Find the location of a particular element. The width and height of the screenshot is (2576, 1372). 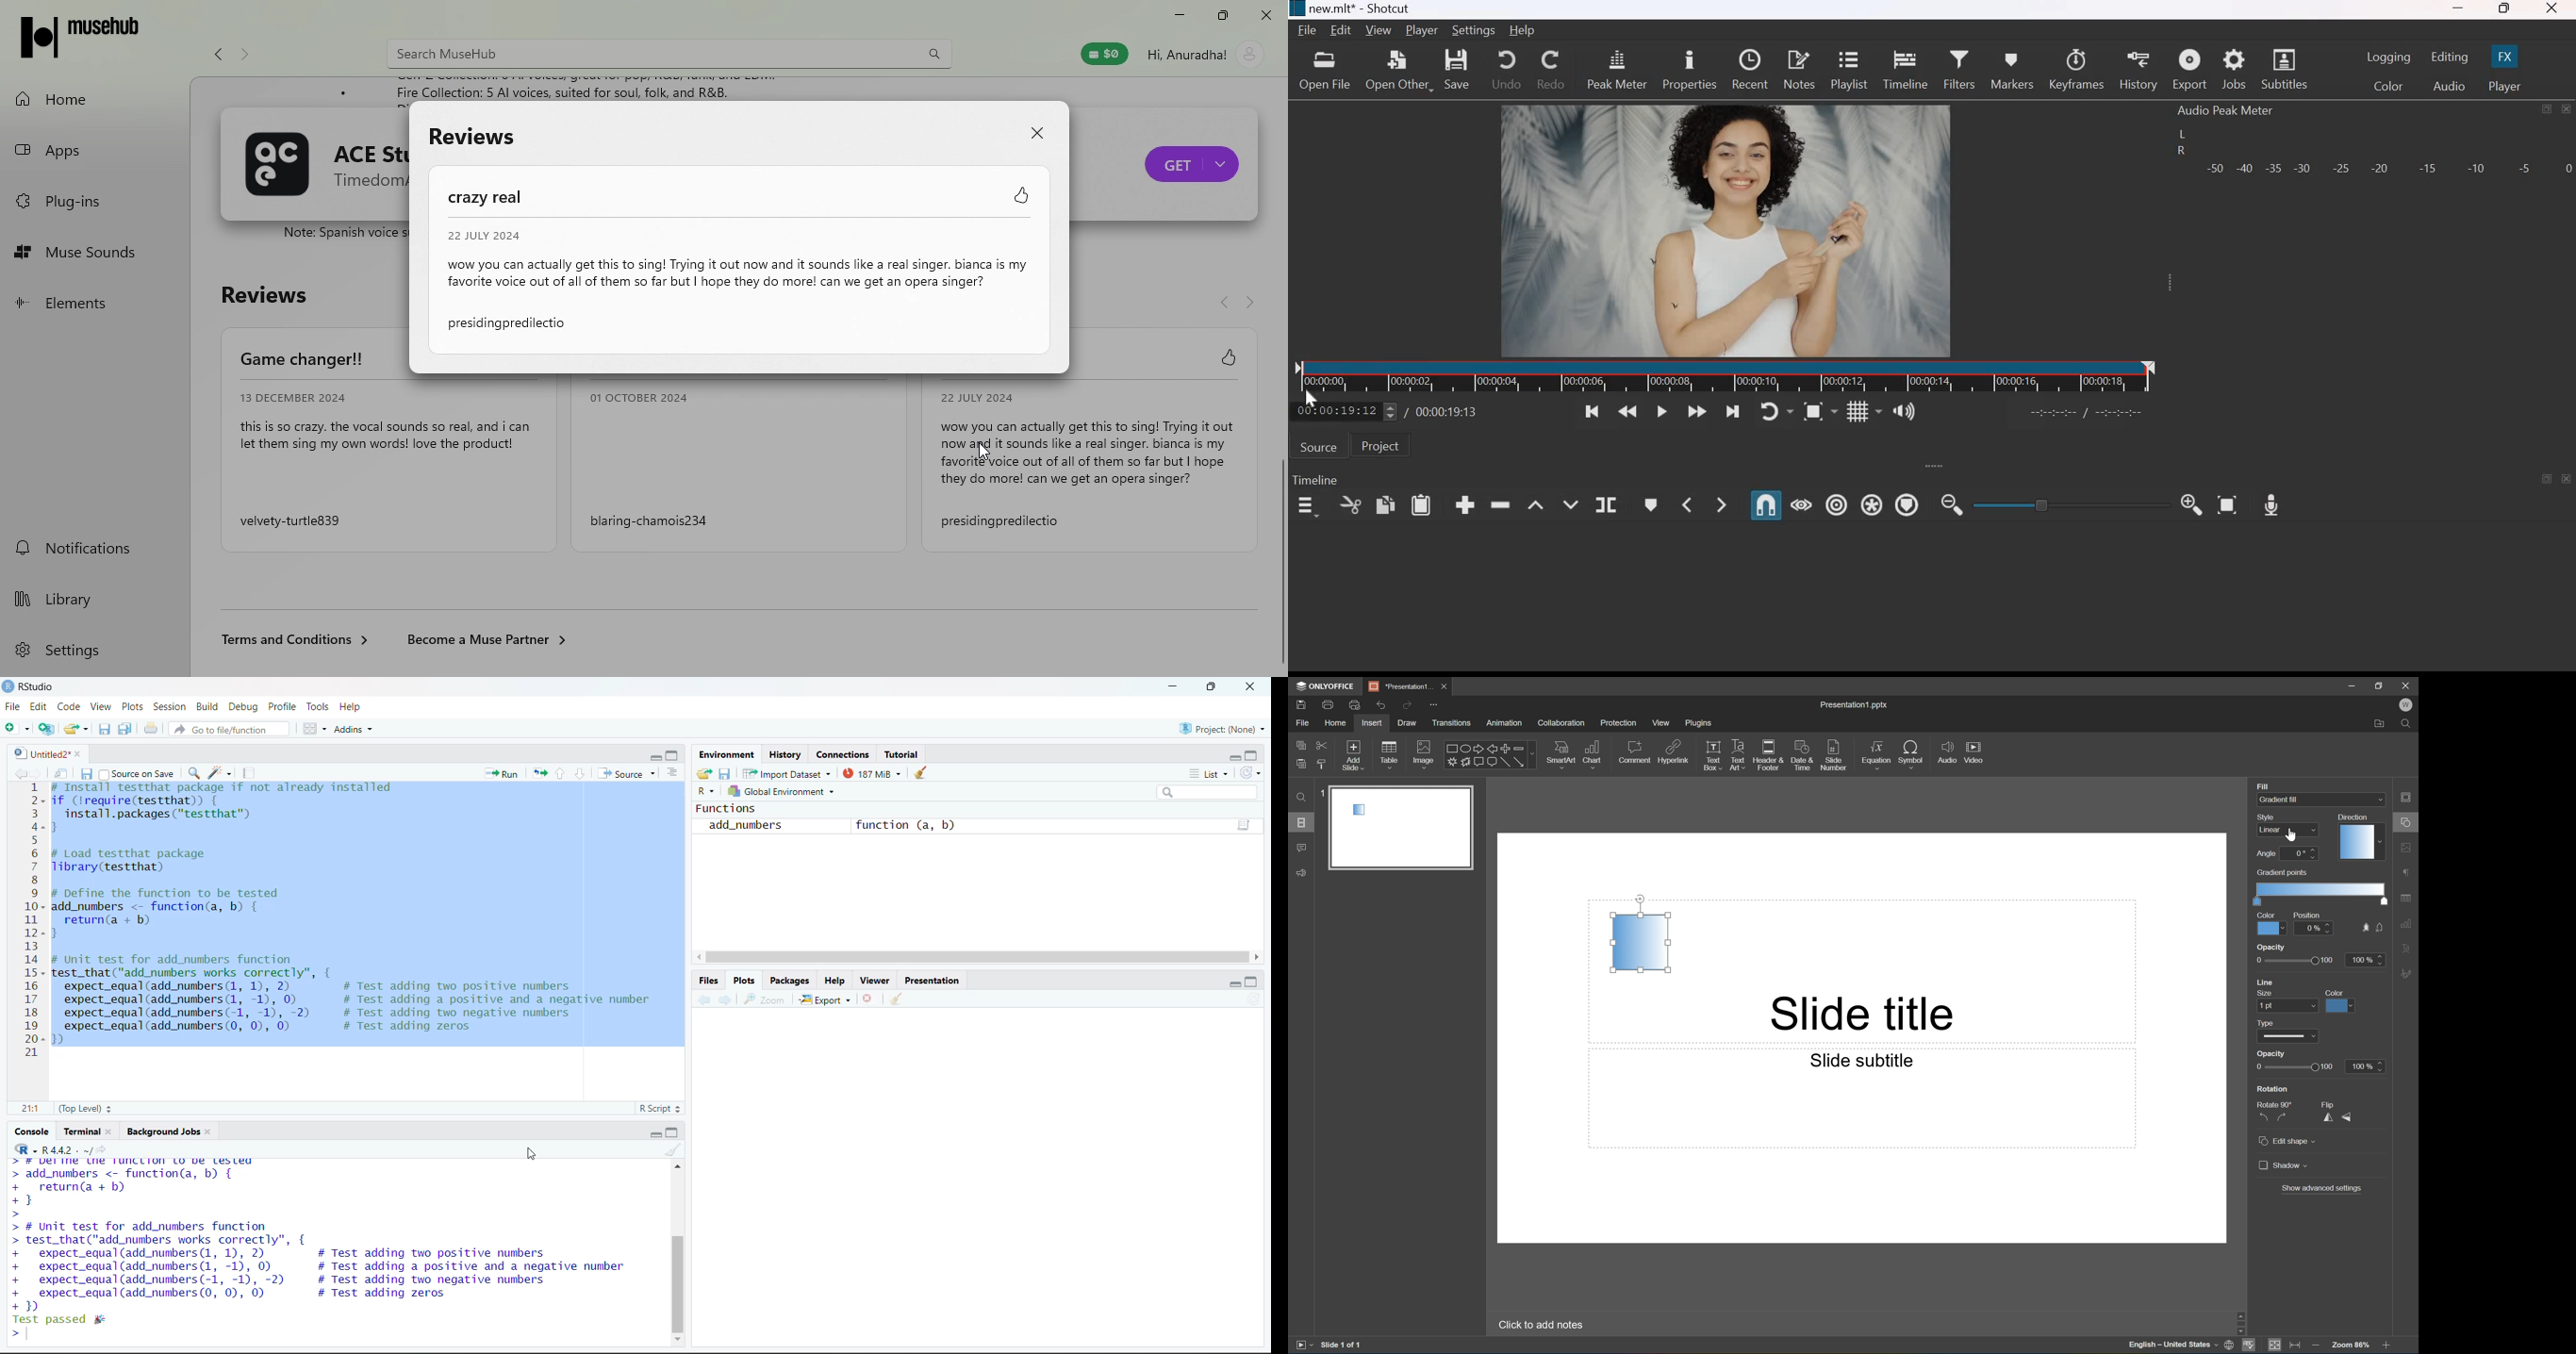

Slide is located at coordinates (1405, 826).